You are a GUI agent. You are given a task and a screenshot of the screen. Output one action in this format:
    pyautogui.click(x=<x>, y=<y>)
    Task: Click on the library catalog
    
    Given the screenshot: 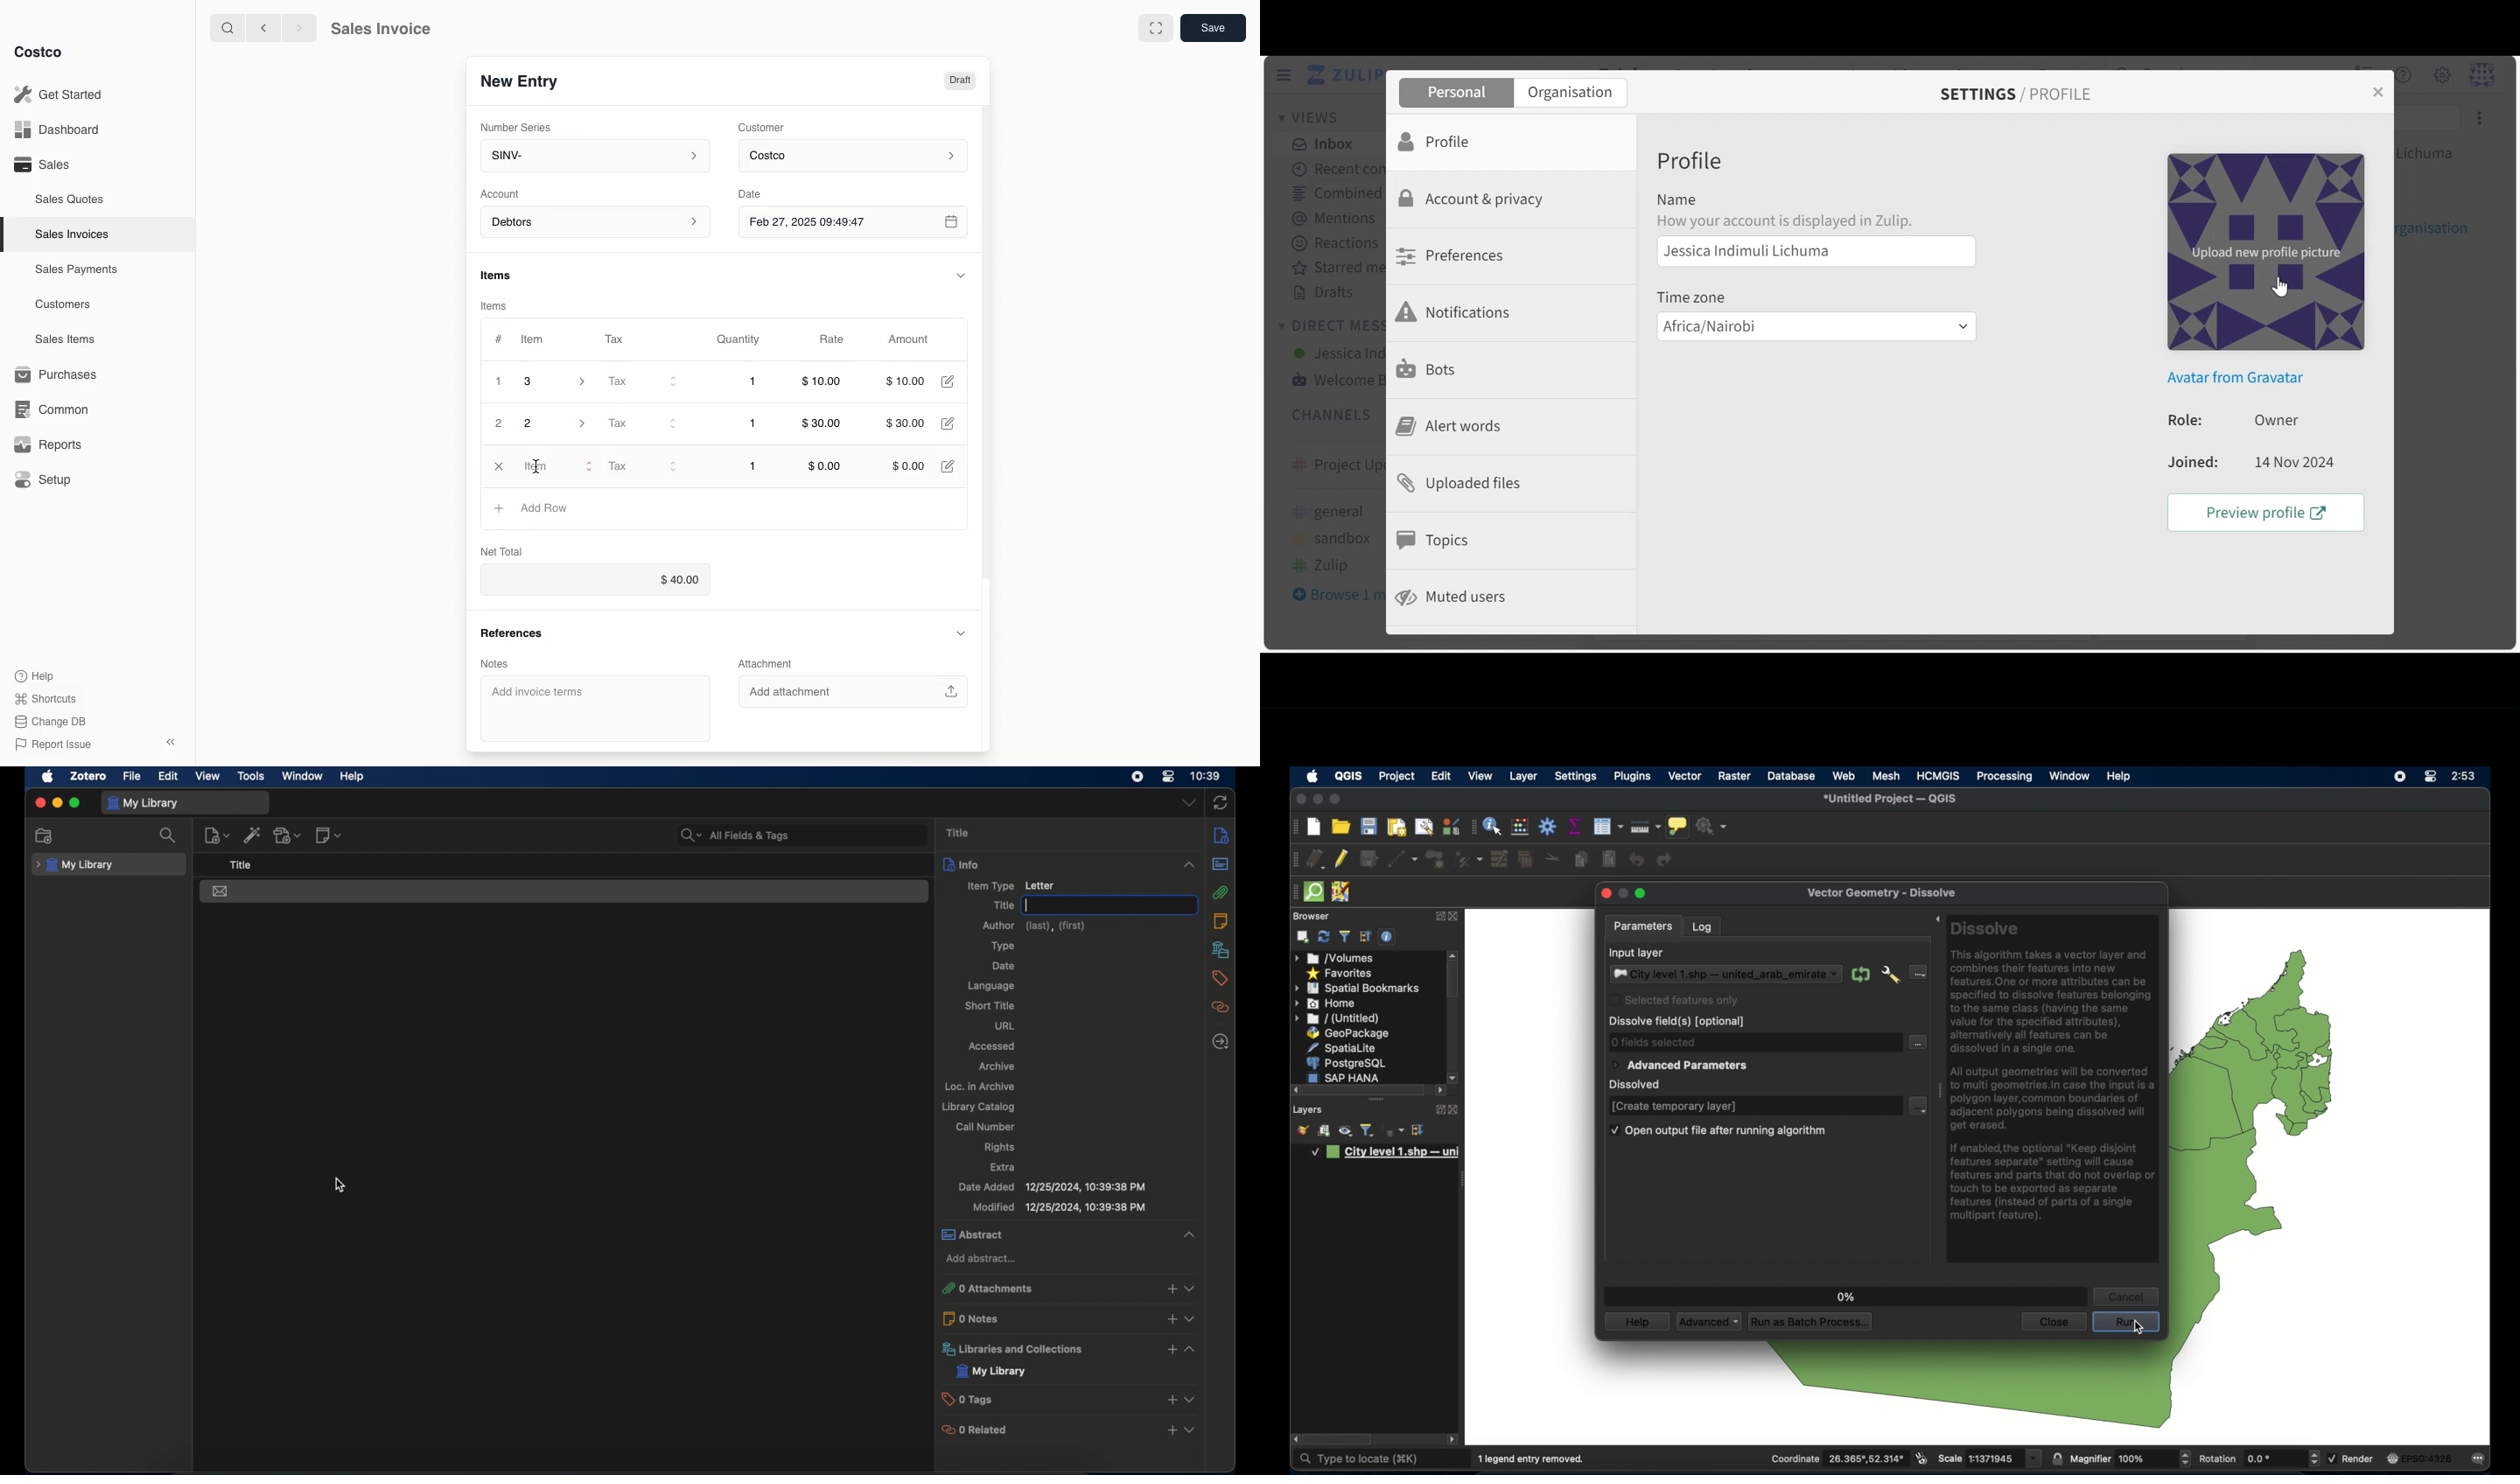 What is the action you would take?
    pyautogui.click(x=982, y=1106)
    